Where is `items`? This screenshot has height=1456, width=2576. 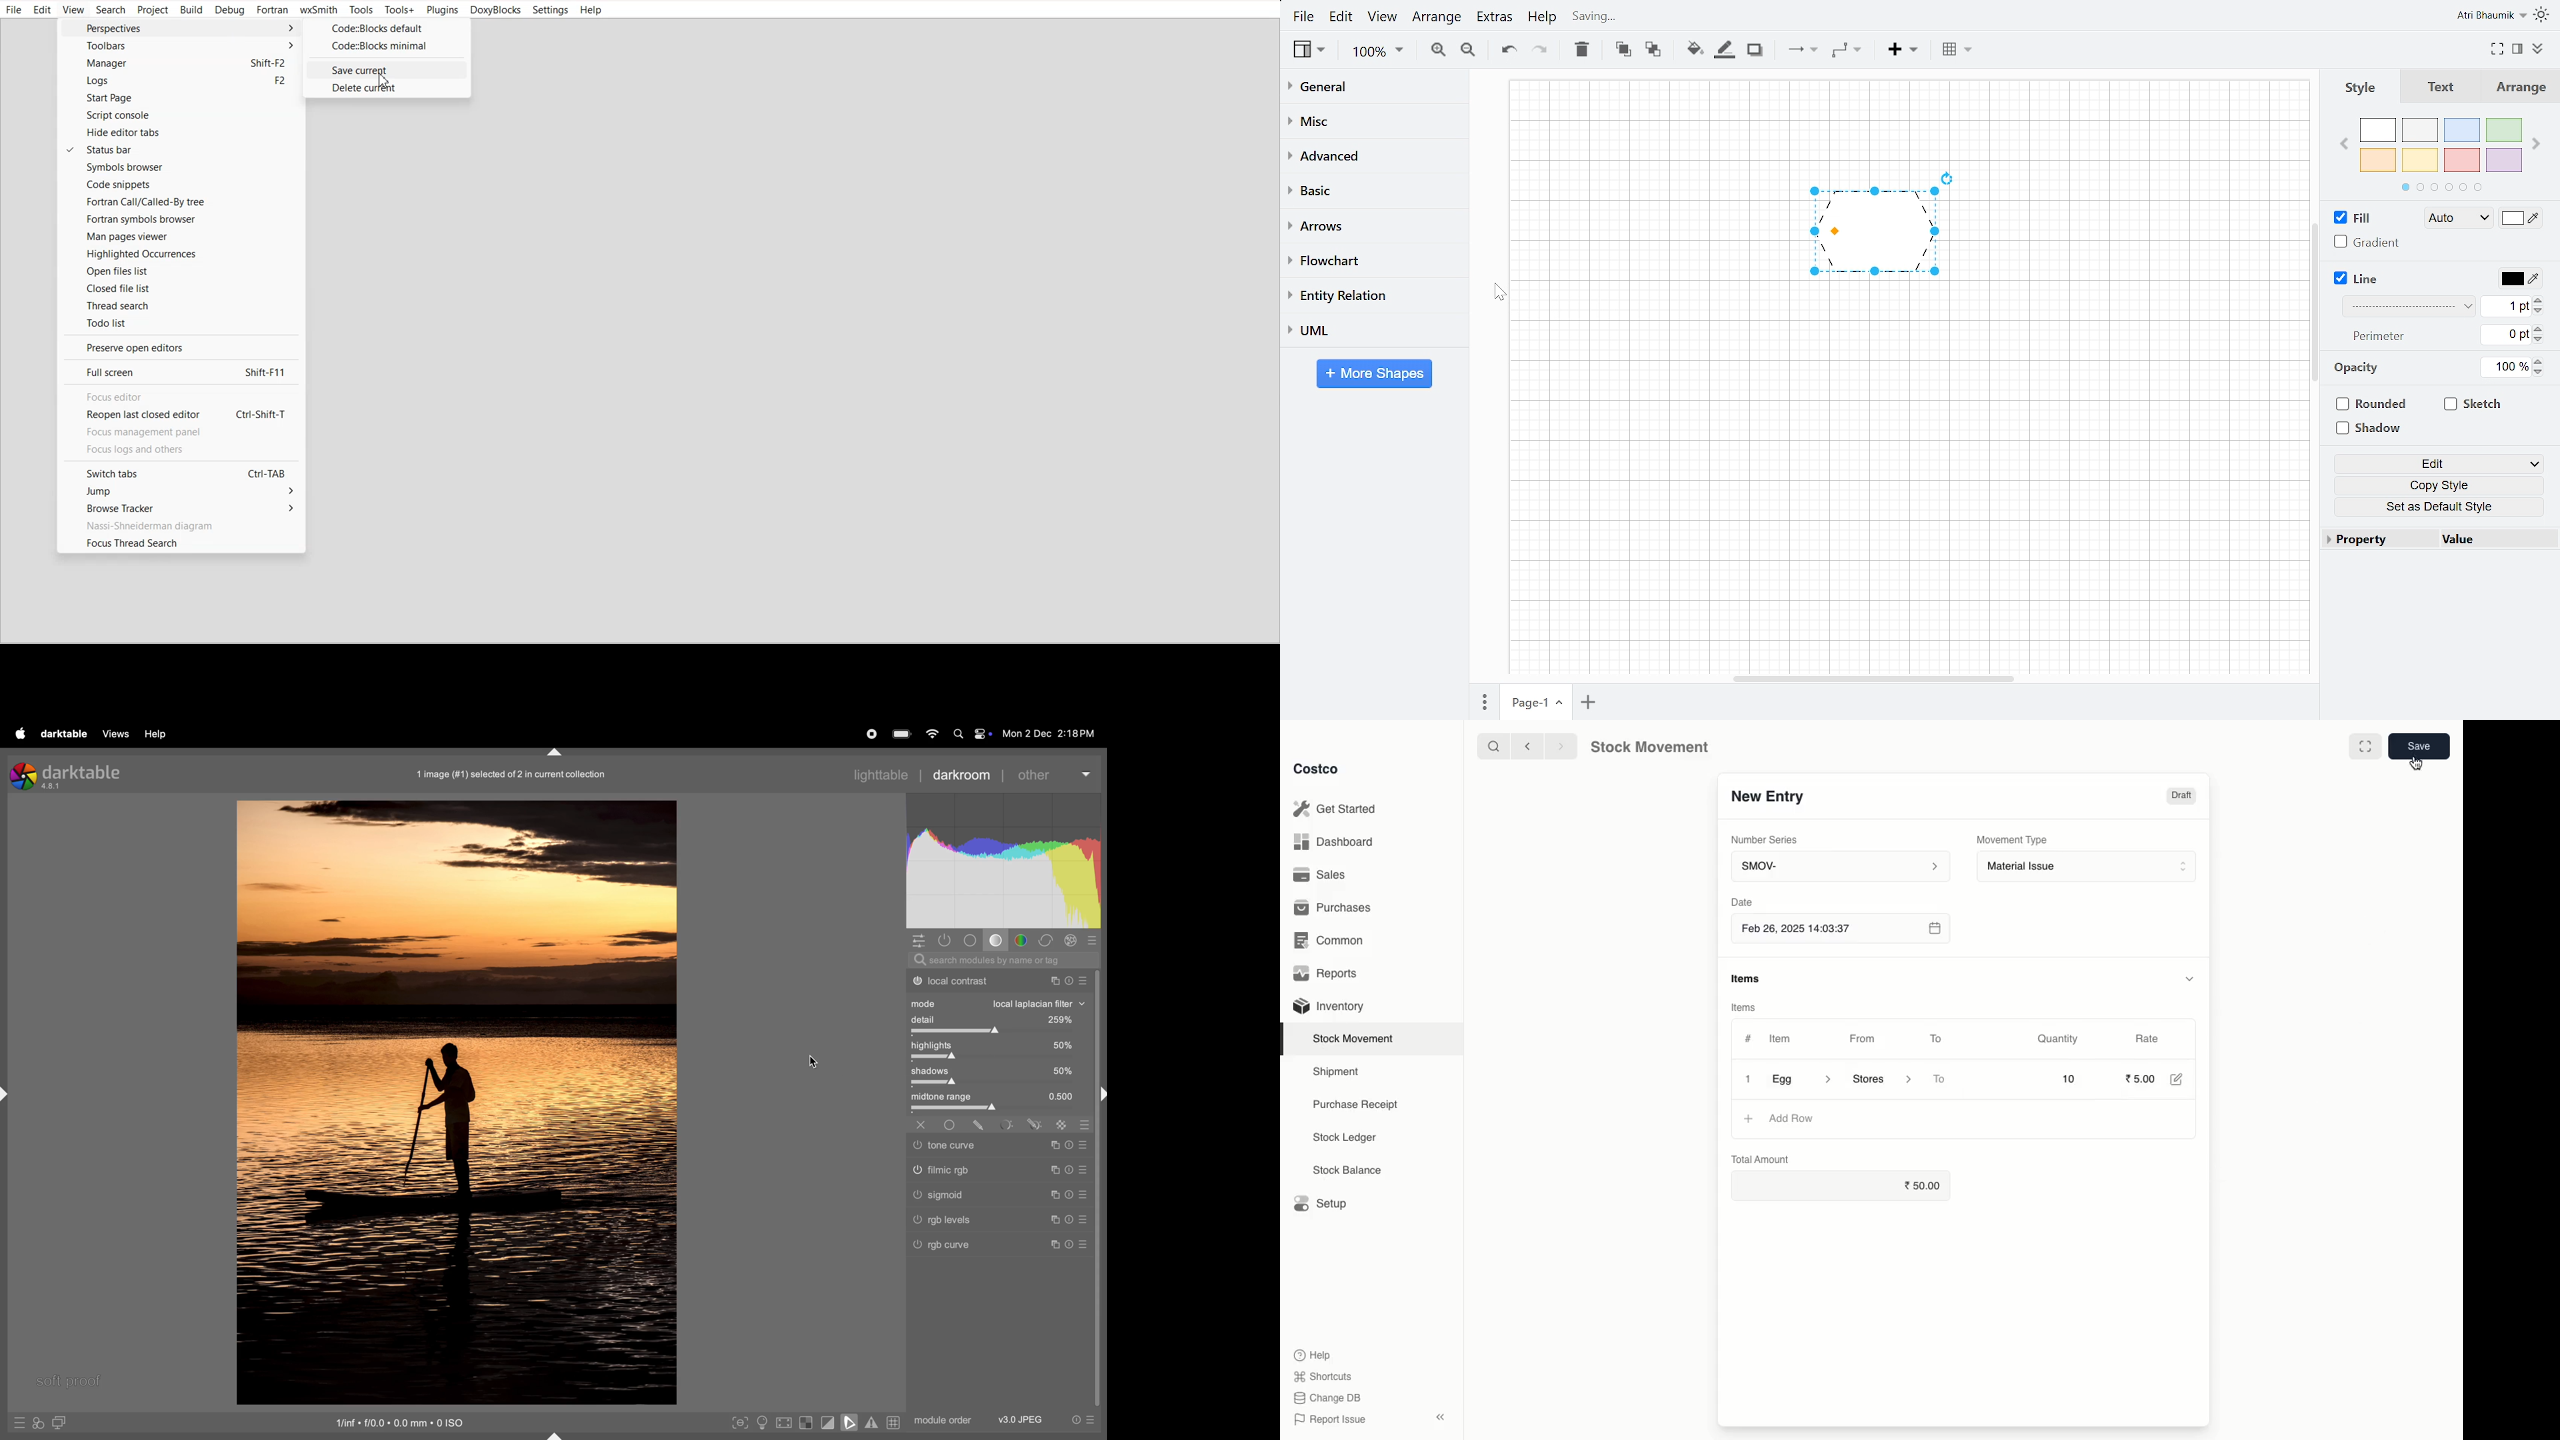
items is located at coordinates (1748, 979).